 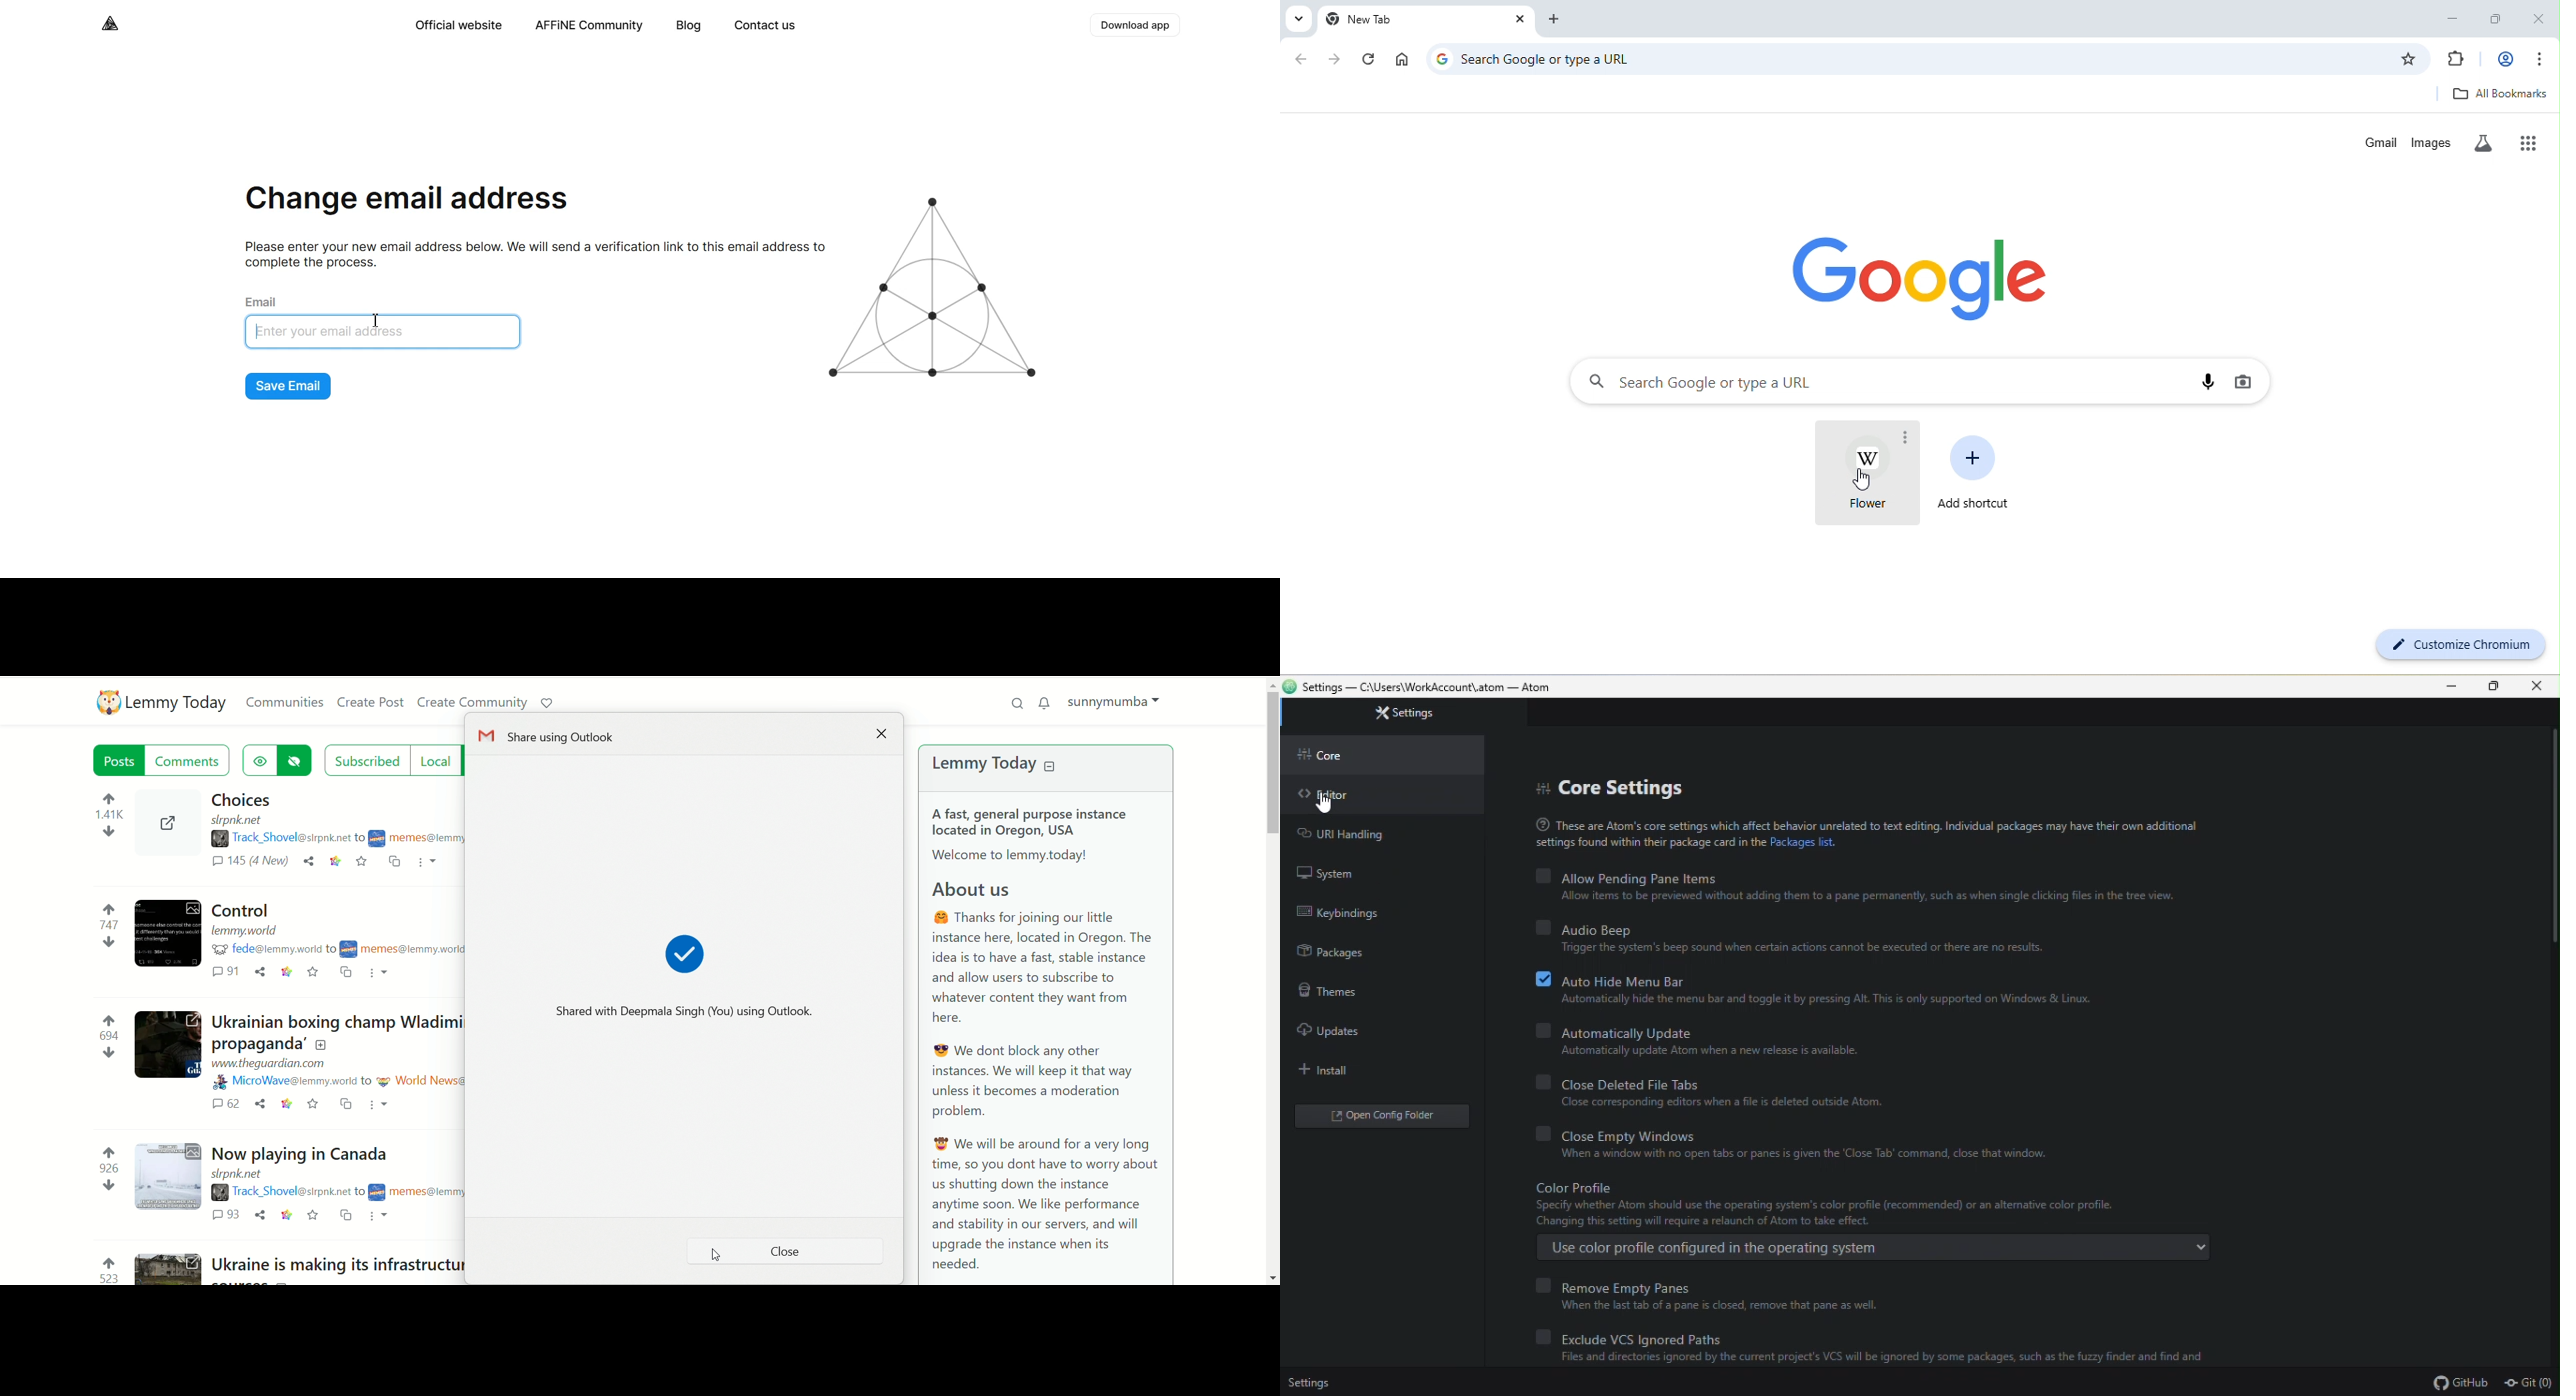 What do you see at coordinates (307, 863) in the screenshot?
I see `share` at bounding box center [307, 863].